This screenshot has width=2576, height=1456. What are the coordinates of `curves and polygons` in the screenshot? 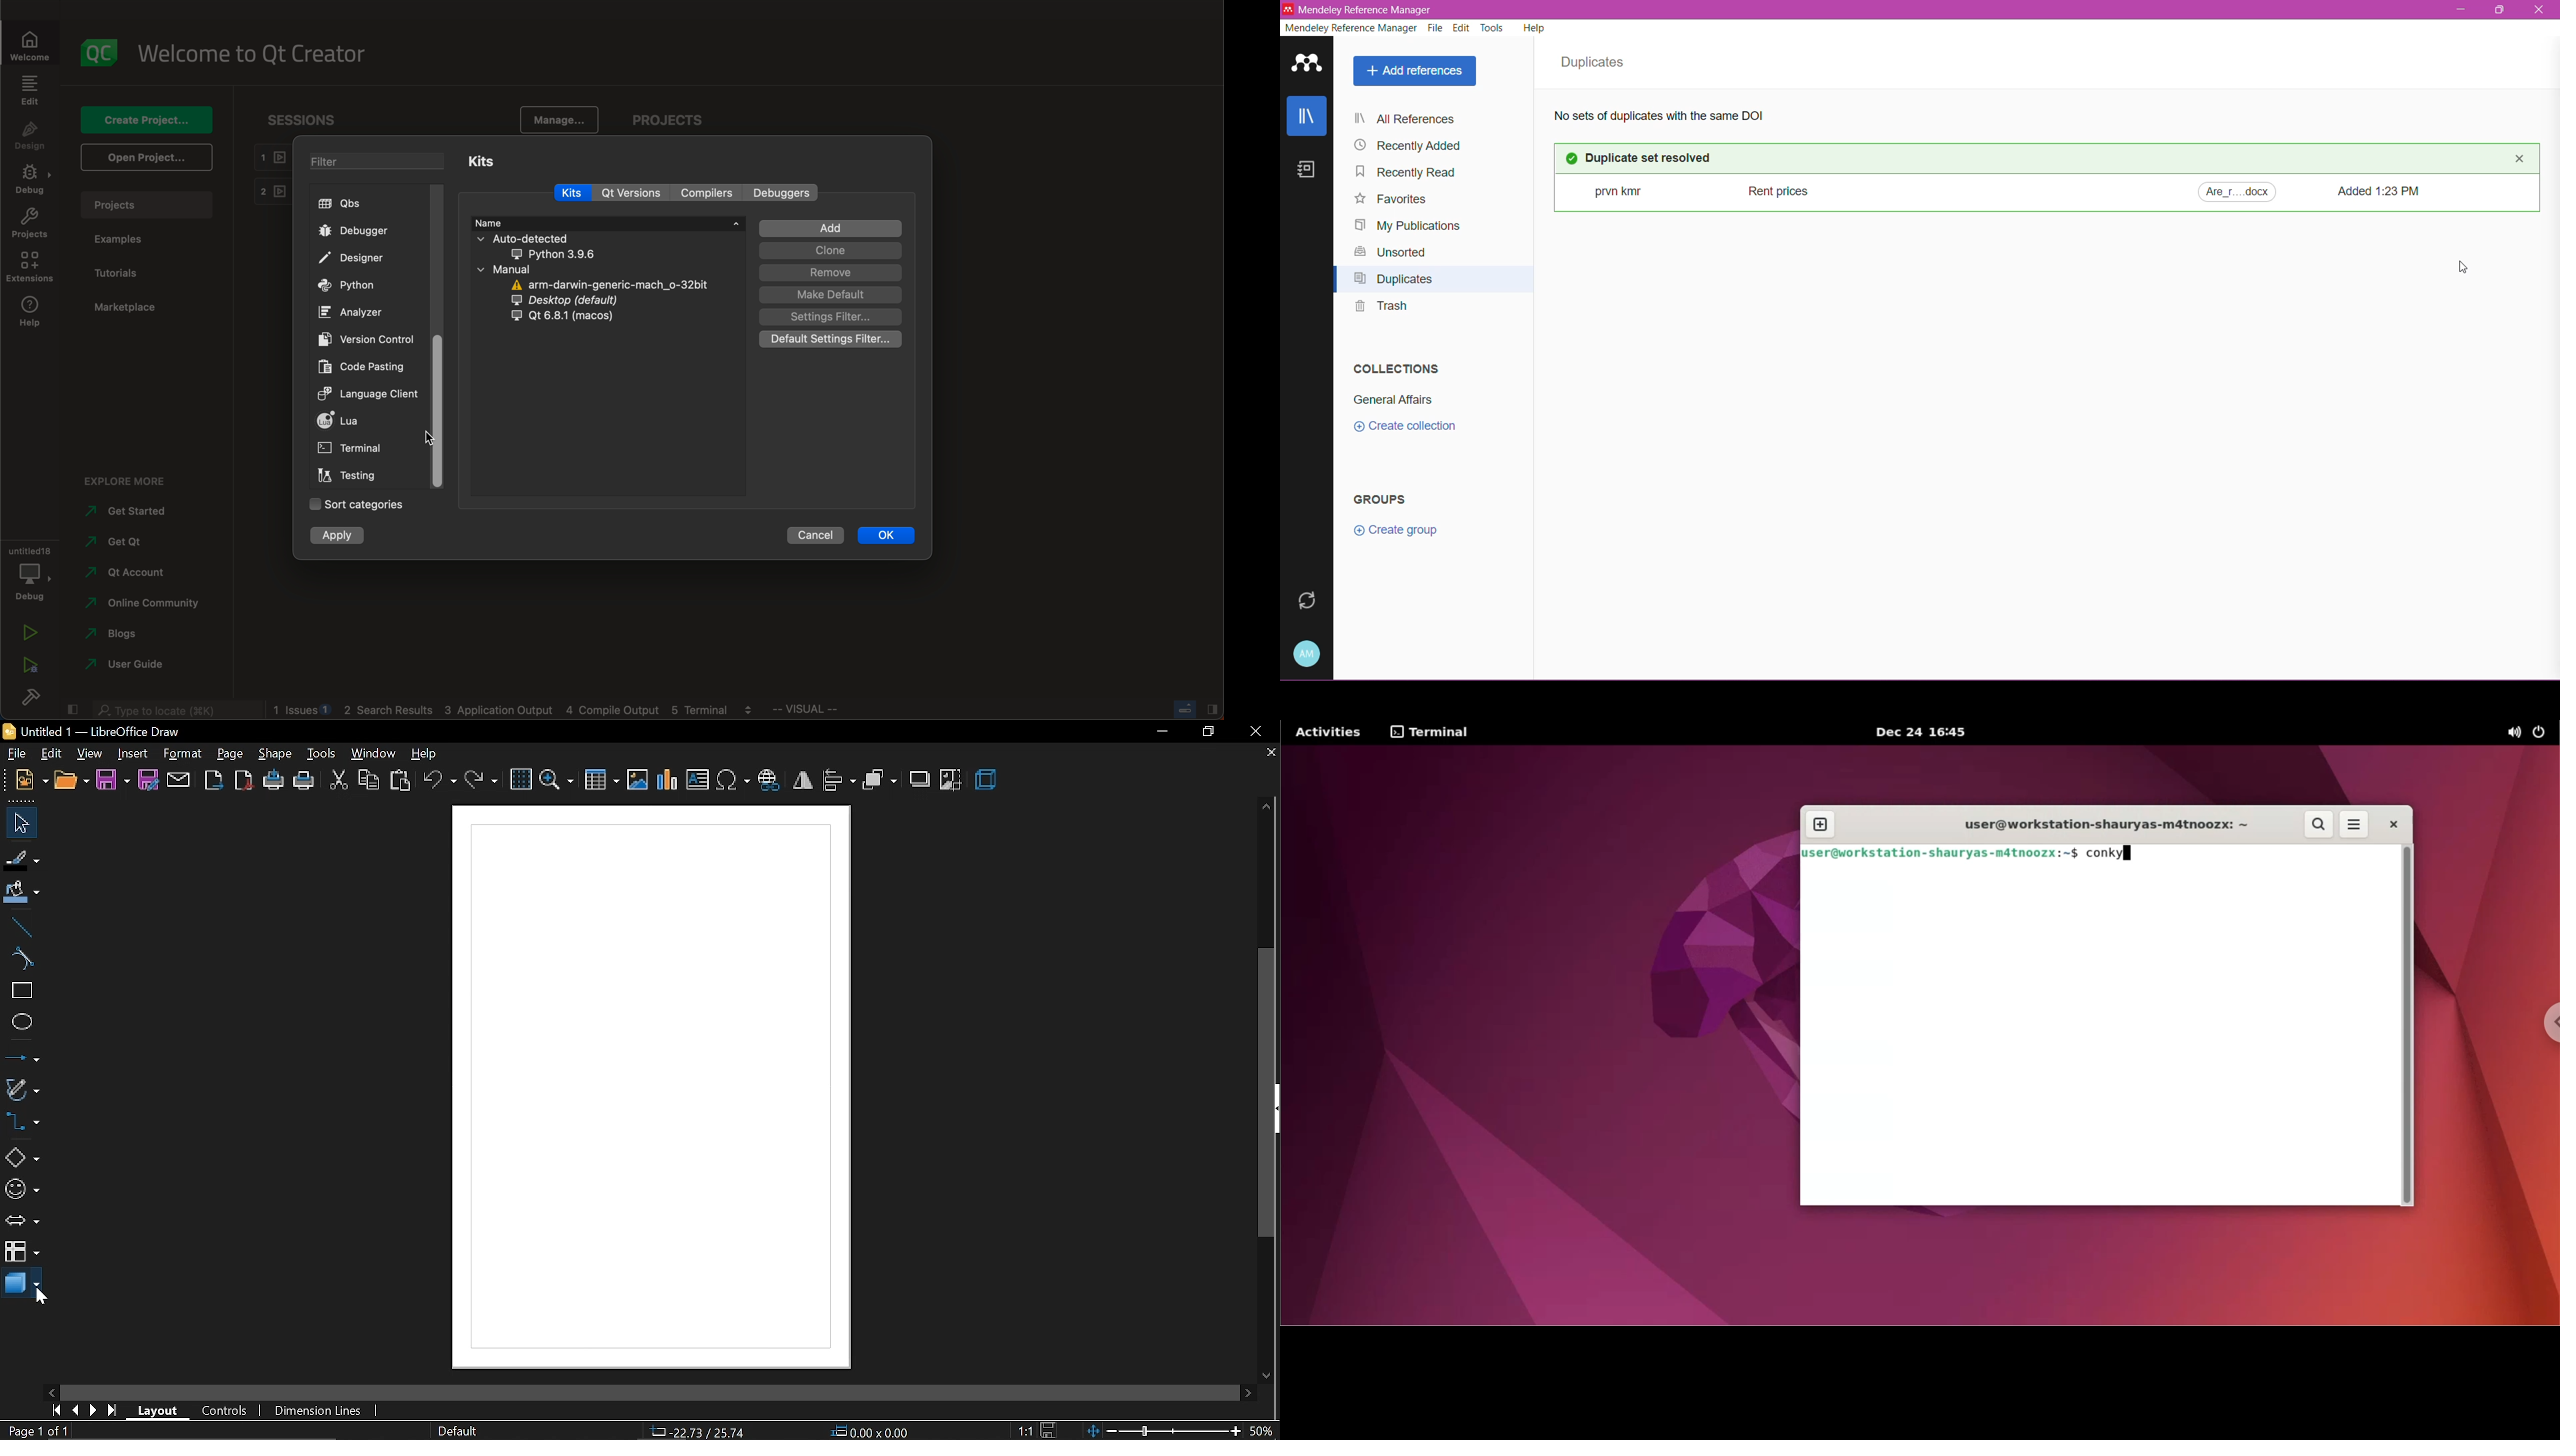 It's located at (22, 1091).